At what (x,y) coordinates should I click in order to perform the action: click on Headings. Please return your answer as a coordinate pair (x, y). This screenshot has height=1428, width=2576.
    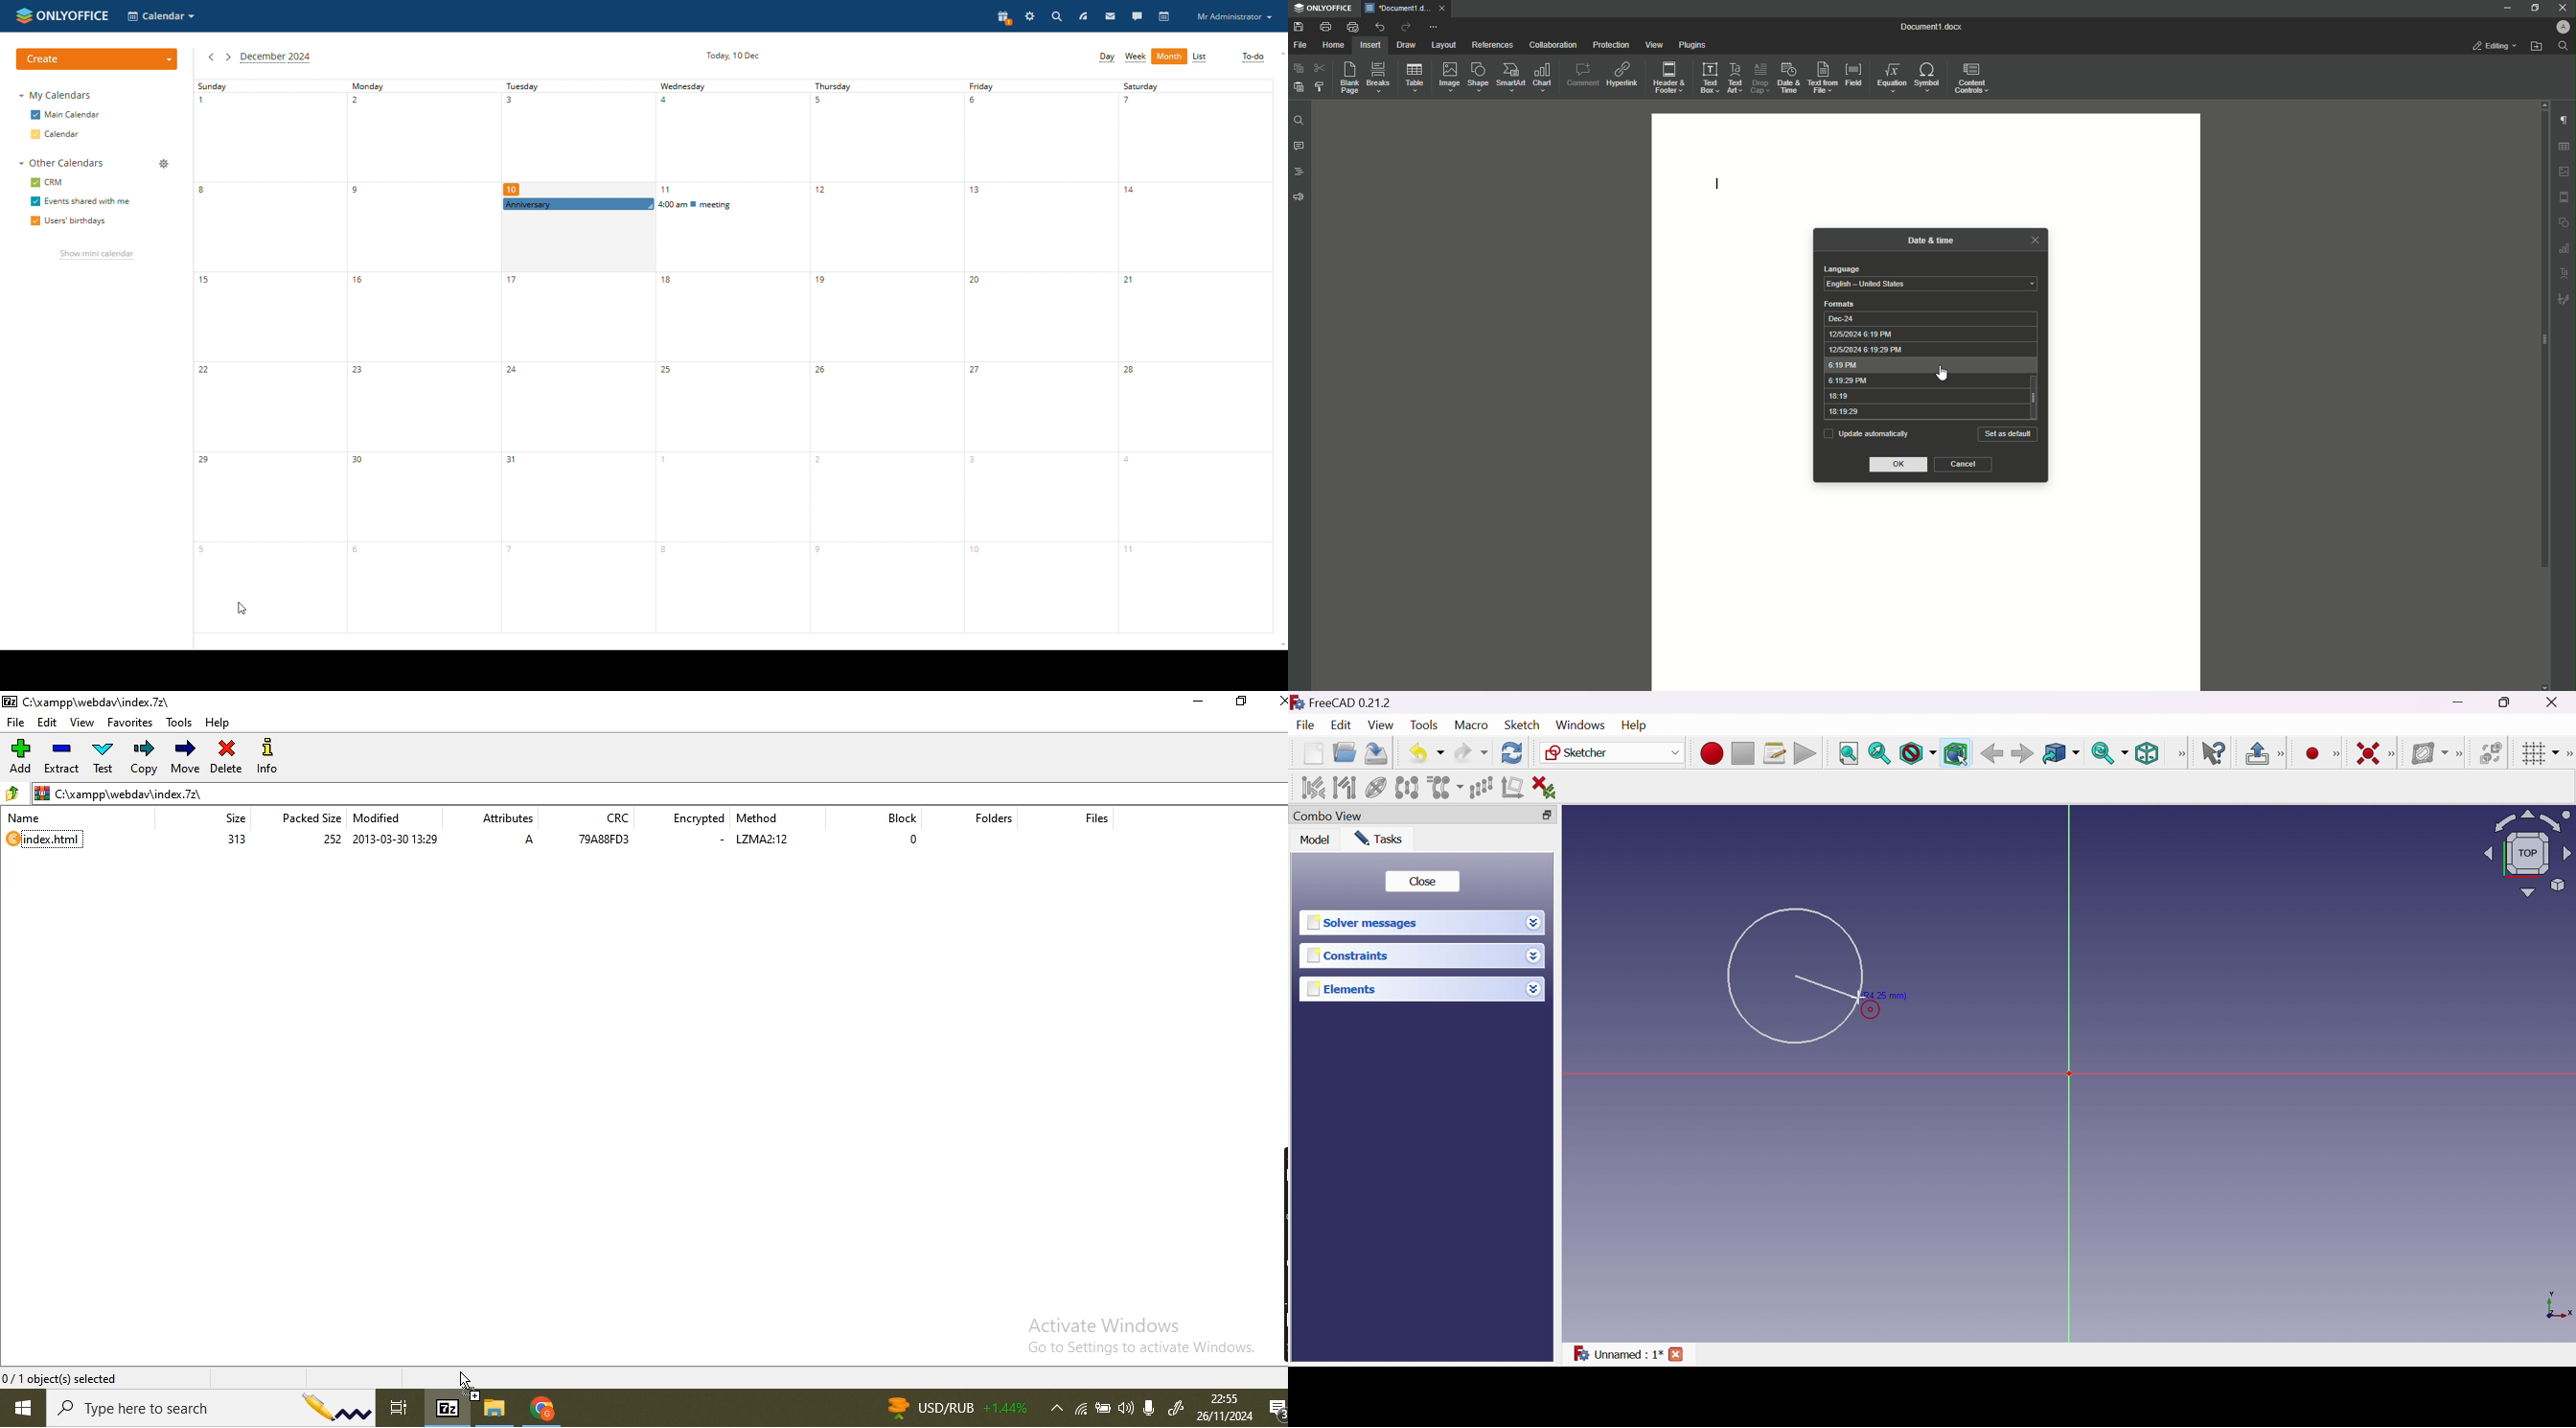
    Looking at the image, I should click on (1298, 171).